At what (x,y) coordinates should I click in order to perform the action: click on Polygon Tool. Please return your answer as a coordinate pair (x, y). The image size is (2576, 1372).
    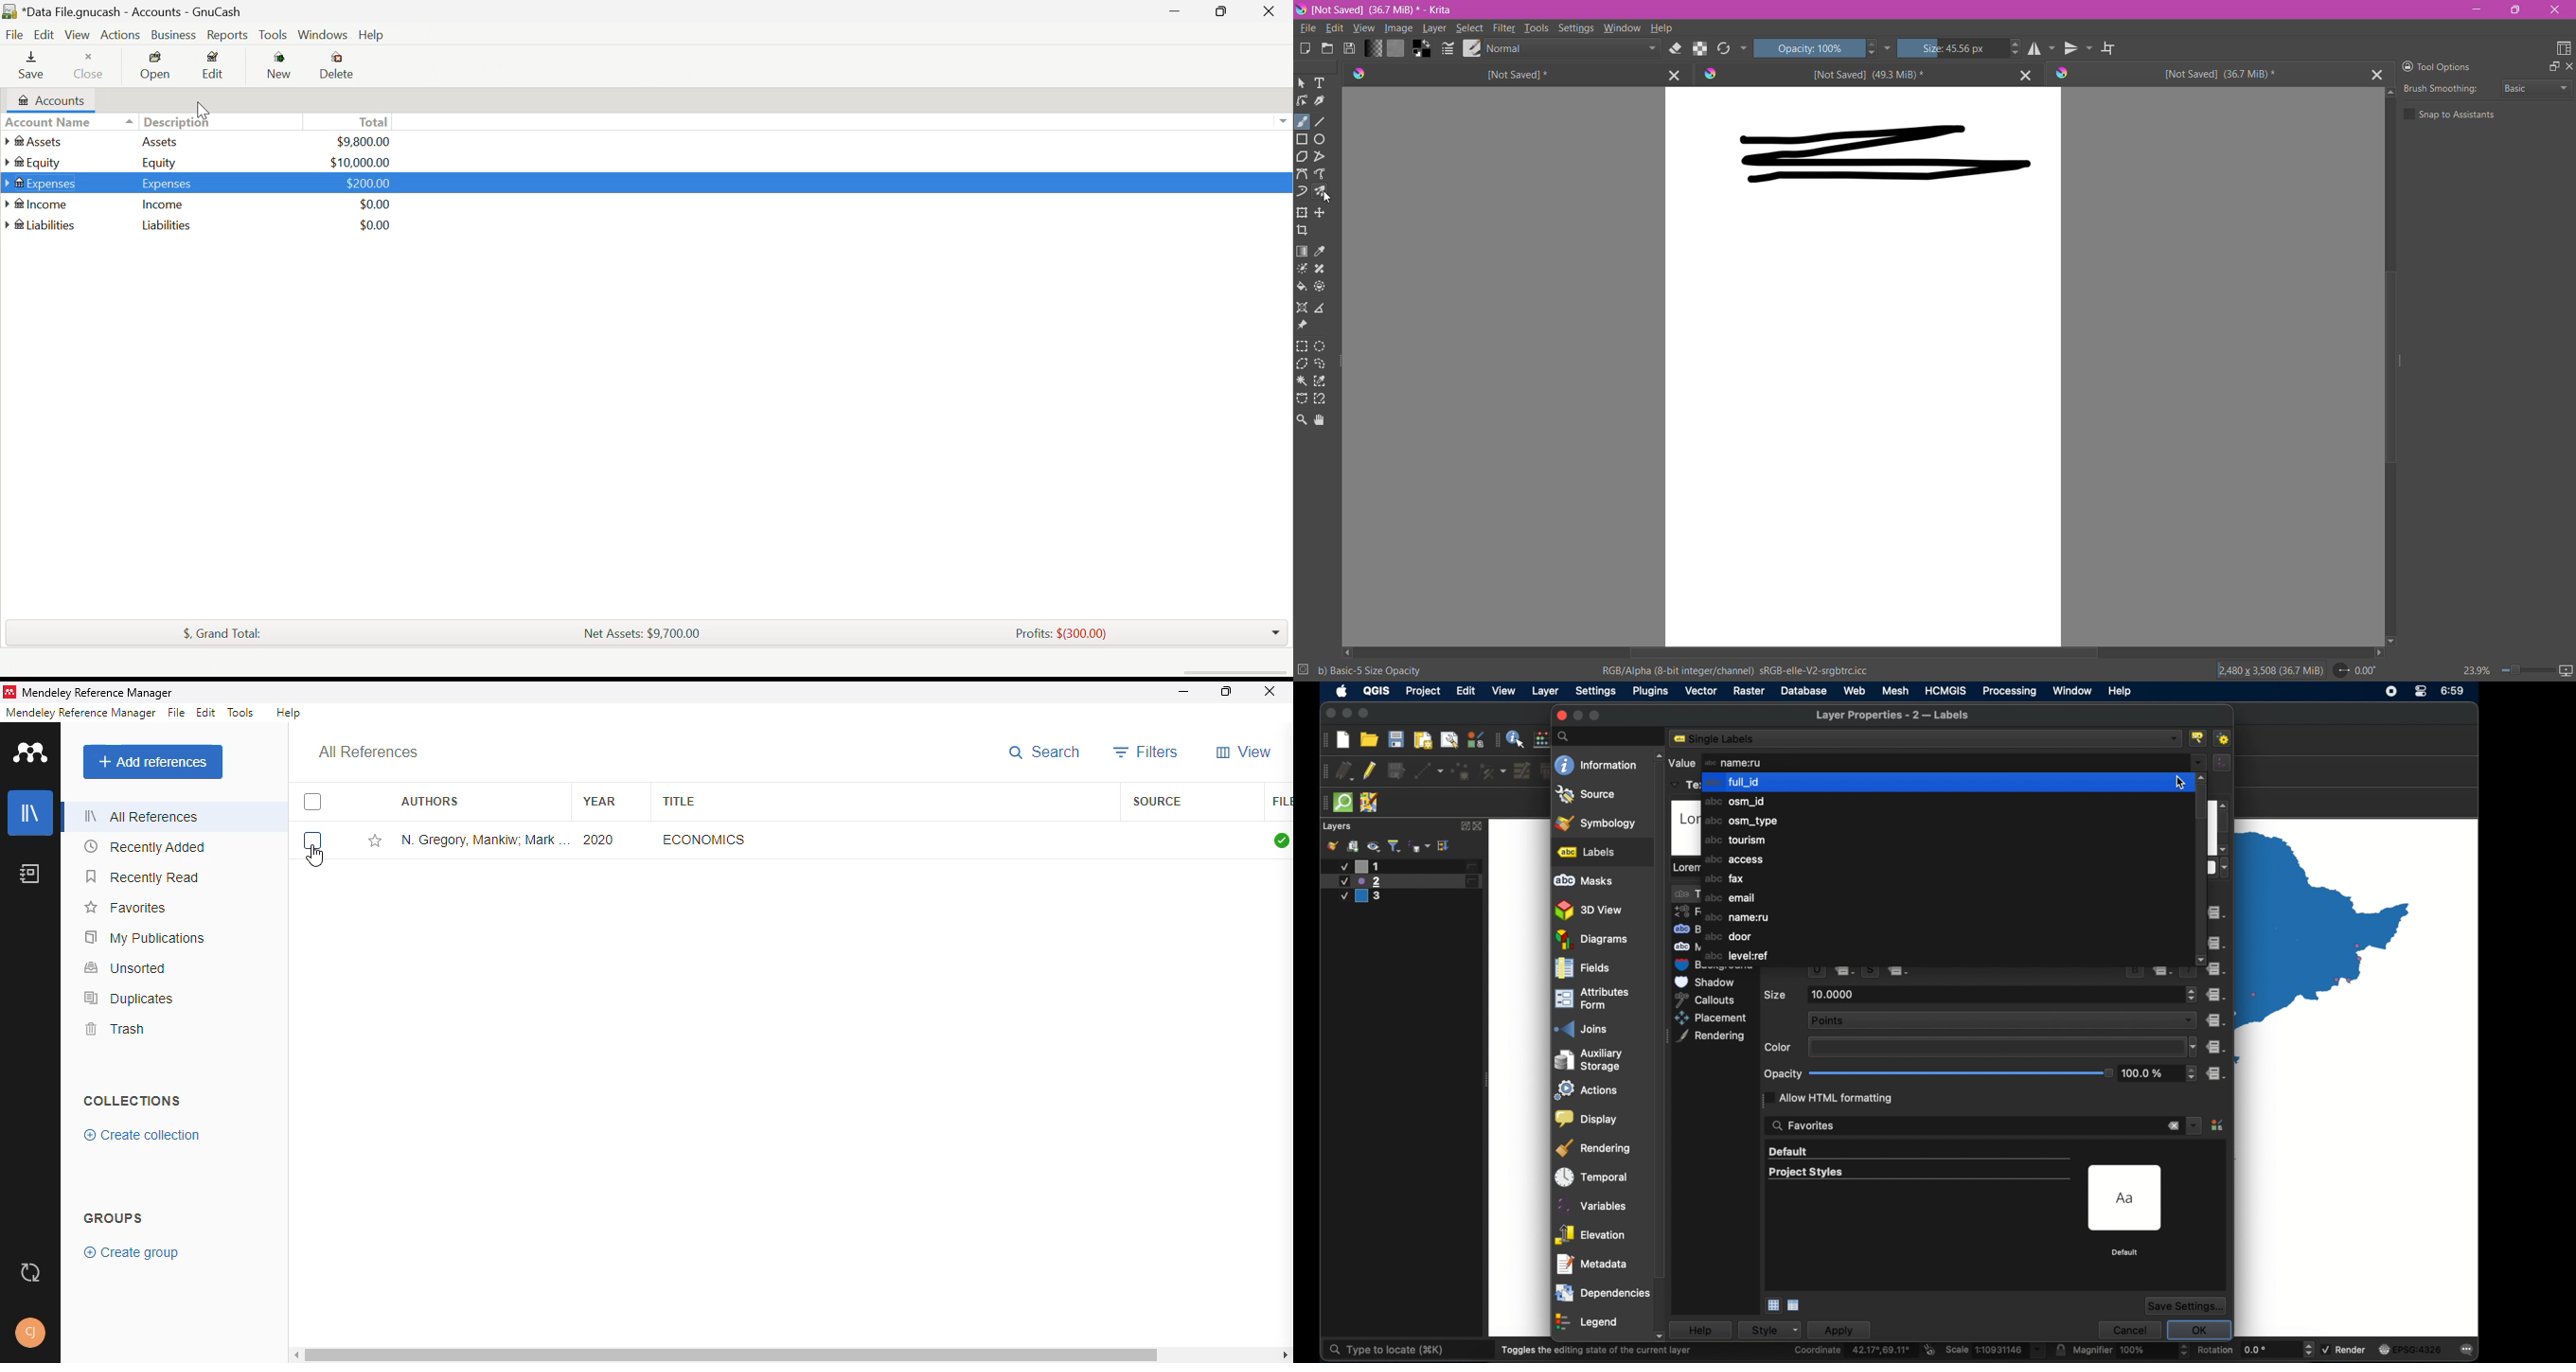
    Looking at the image, I should click on (1302, 157).